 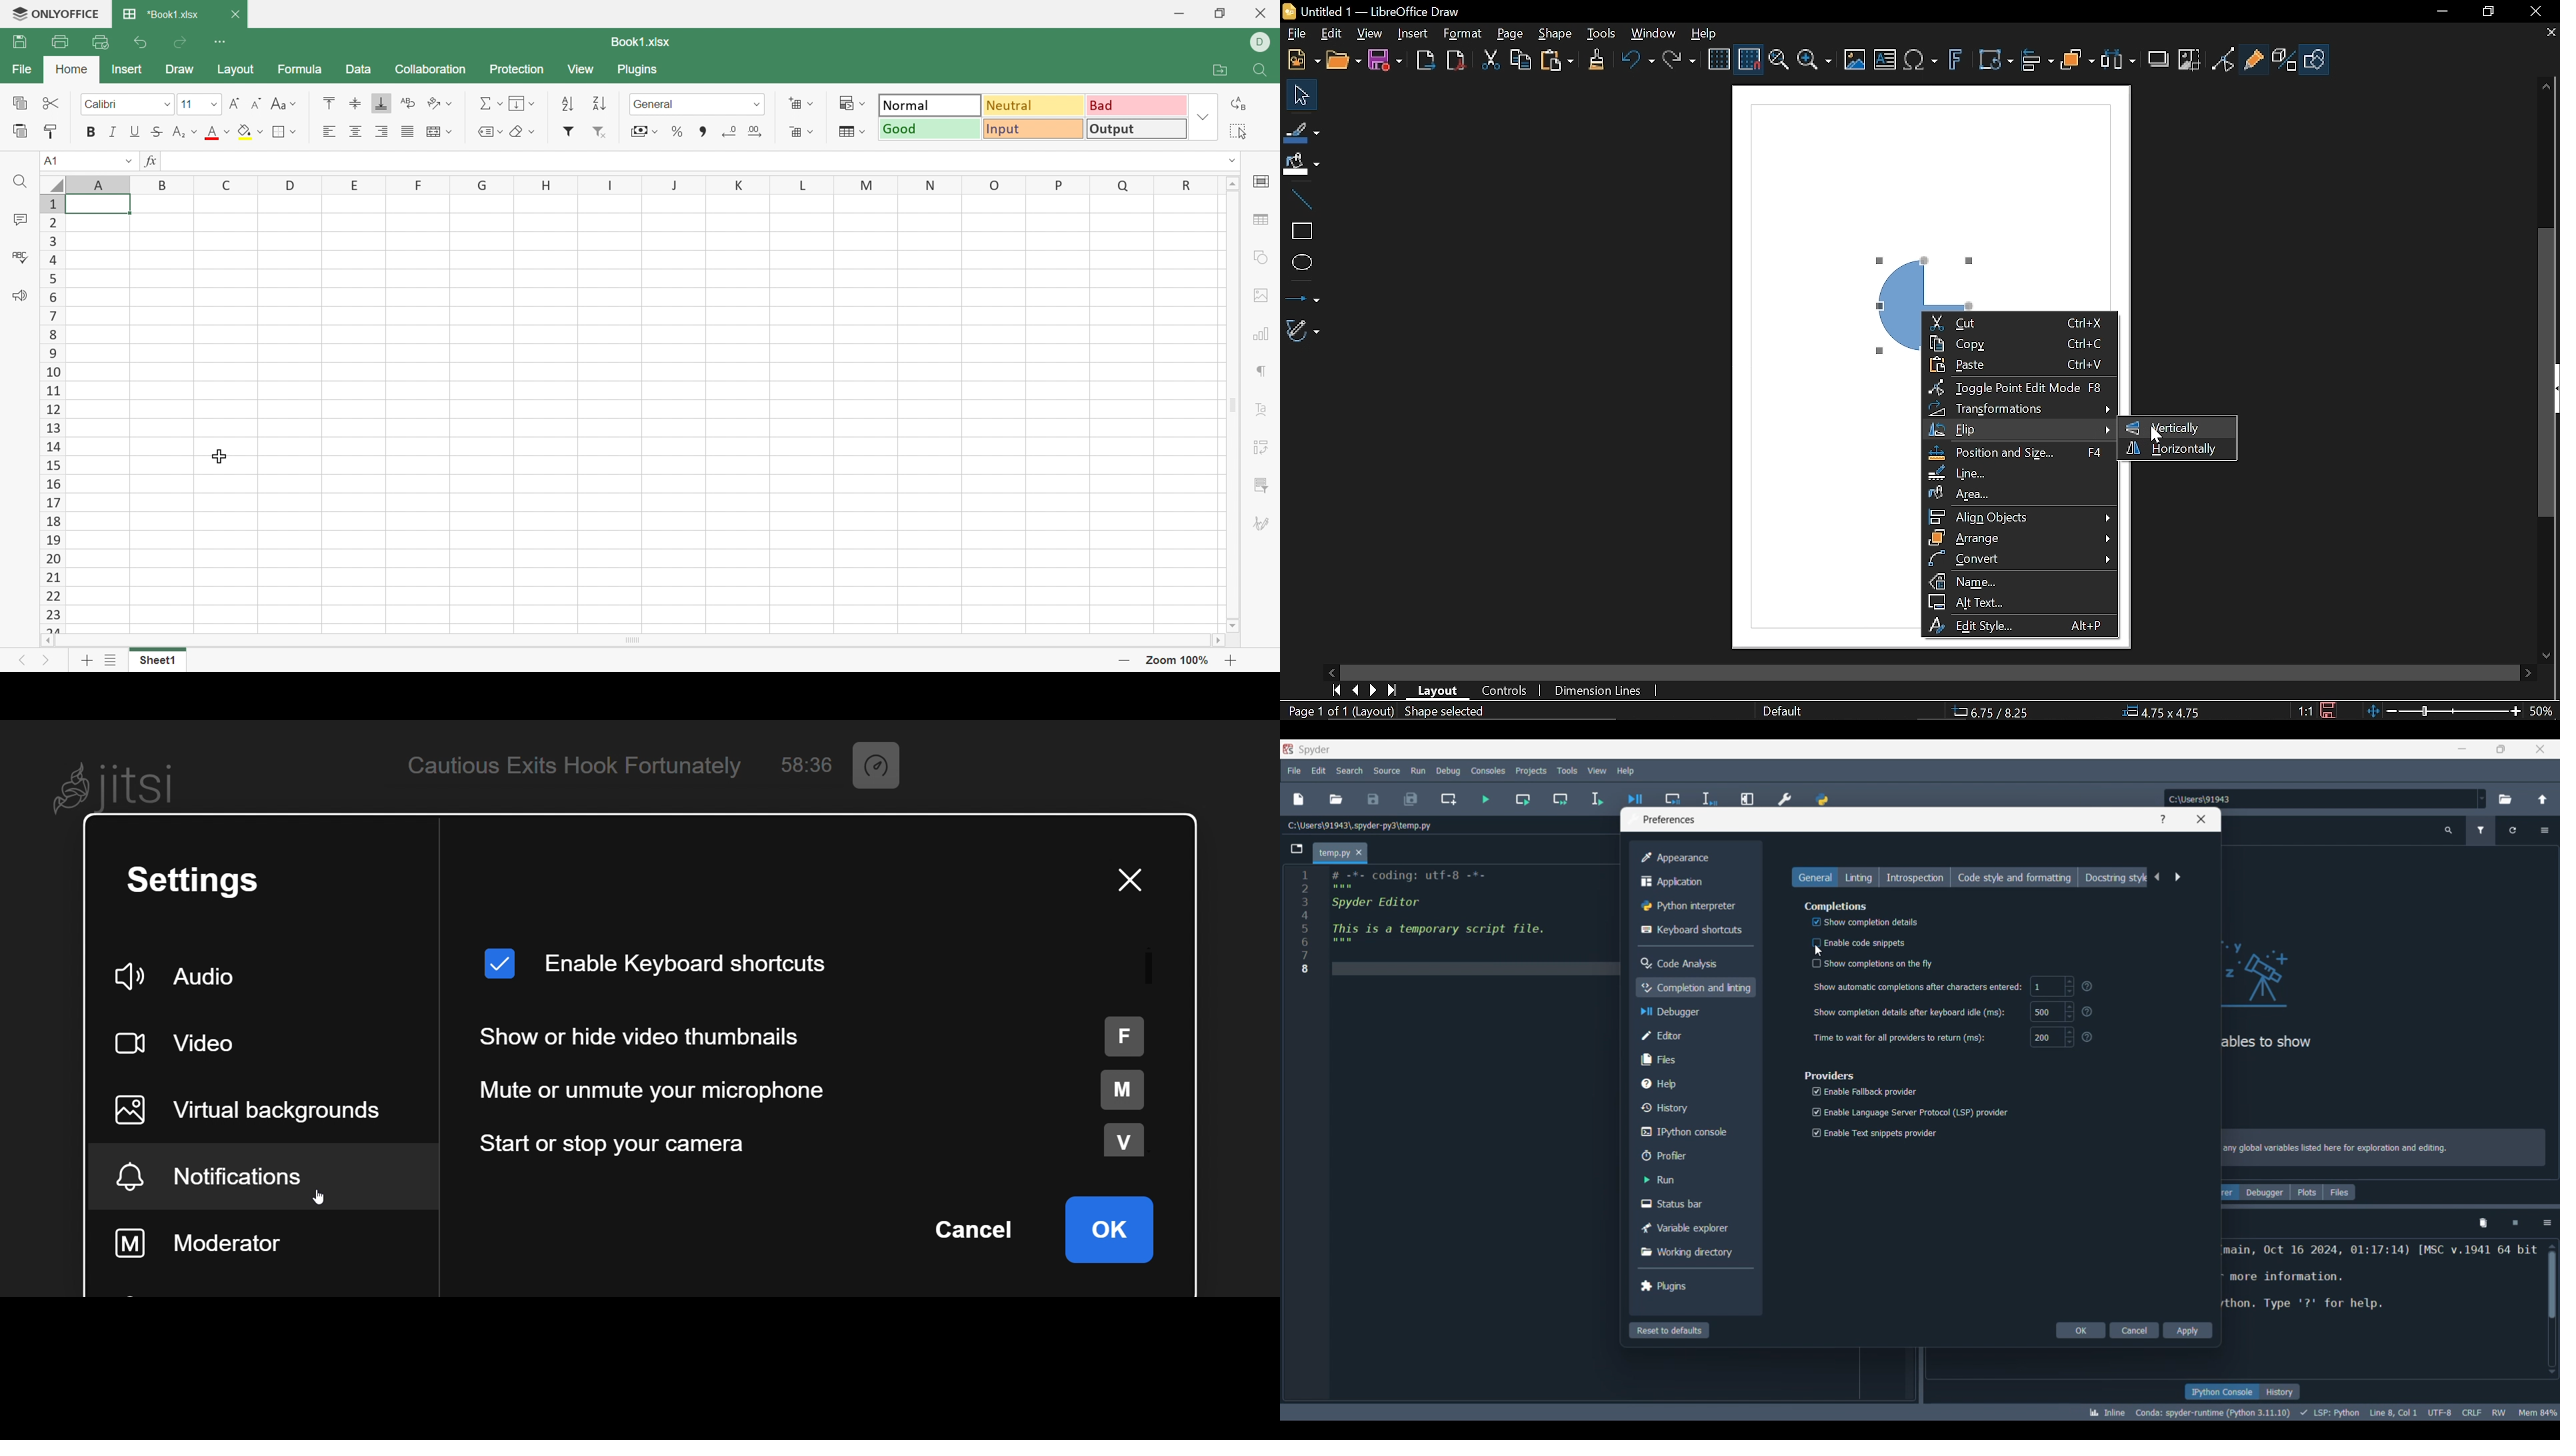 I want to click on Options, so click(x=2547, y=1223).